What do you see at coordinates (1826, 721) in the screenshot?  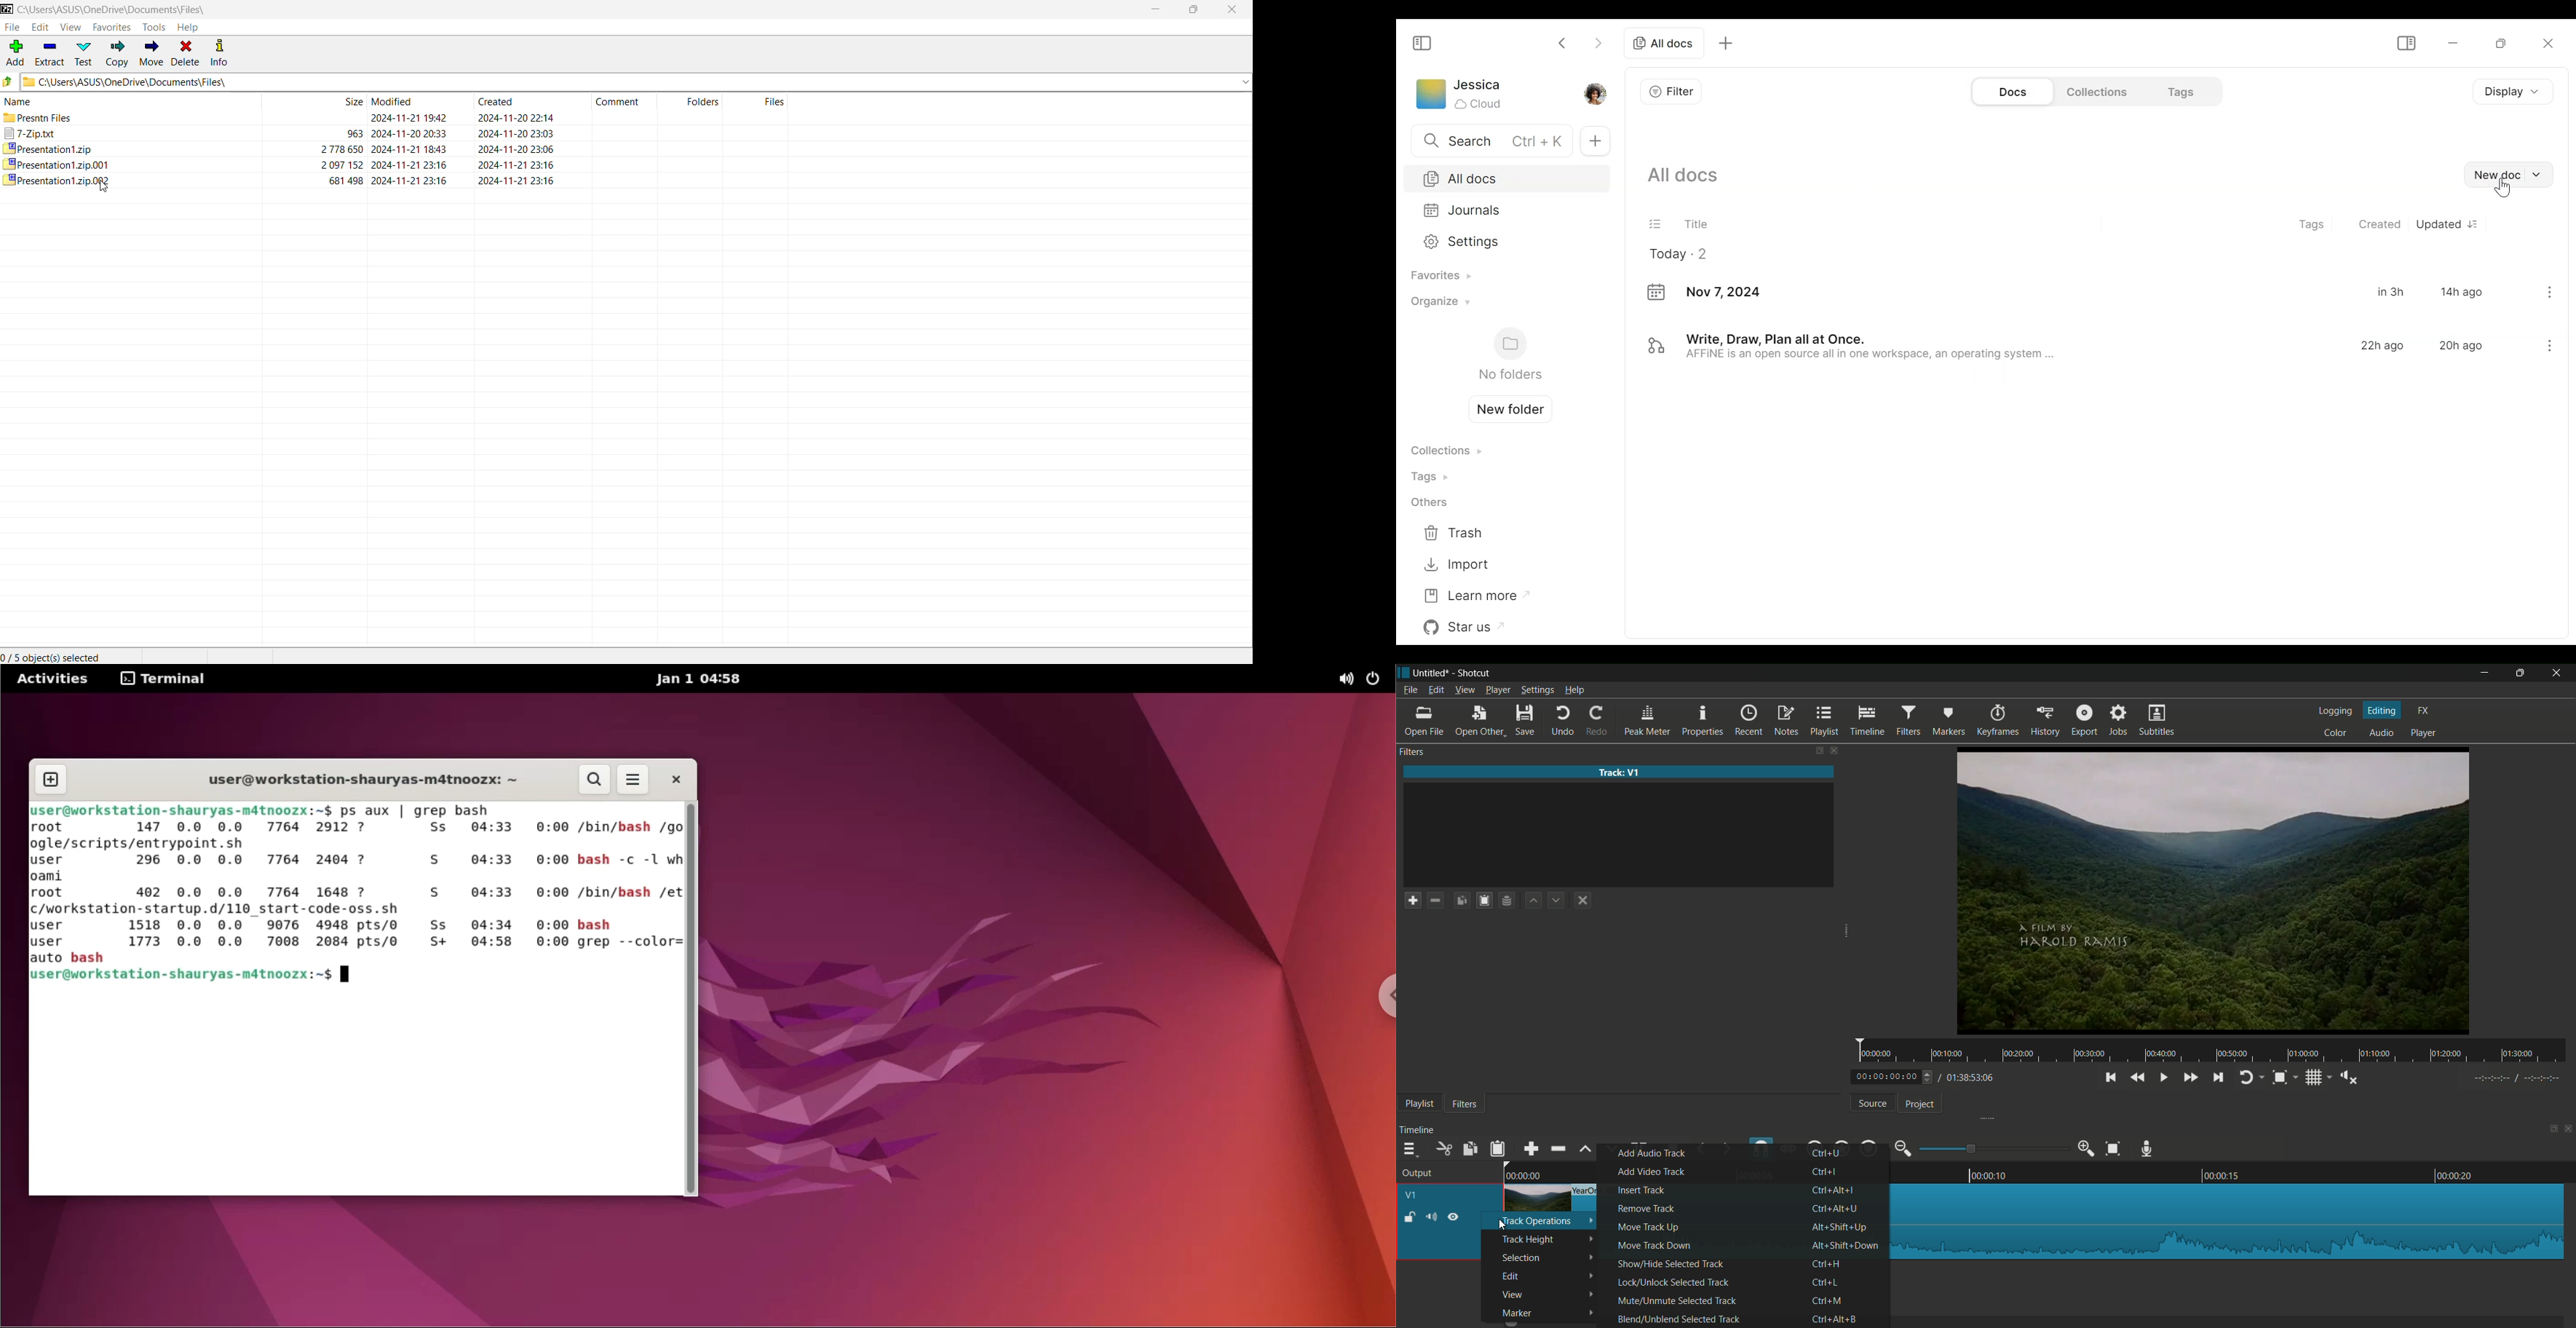 I see `playlist` at bounding box center [1826, 721].